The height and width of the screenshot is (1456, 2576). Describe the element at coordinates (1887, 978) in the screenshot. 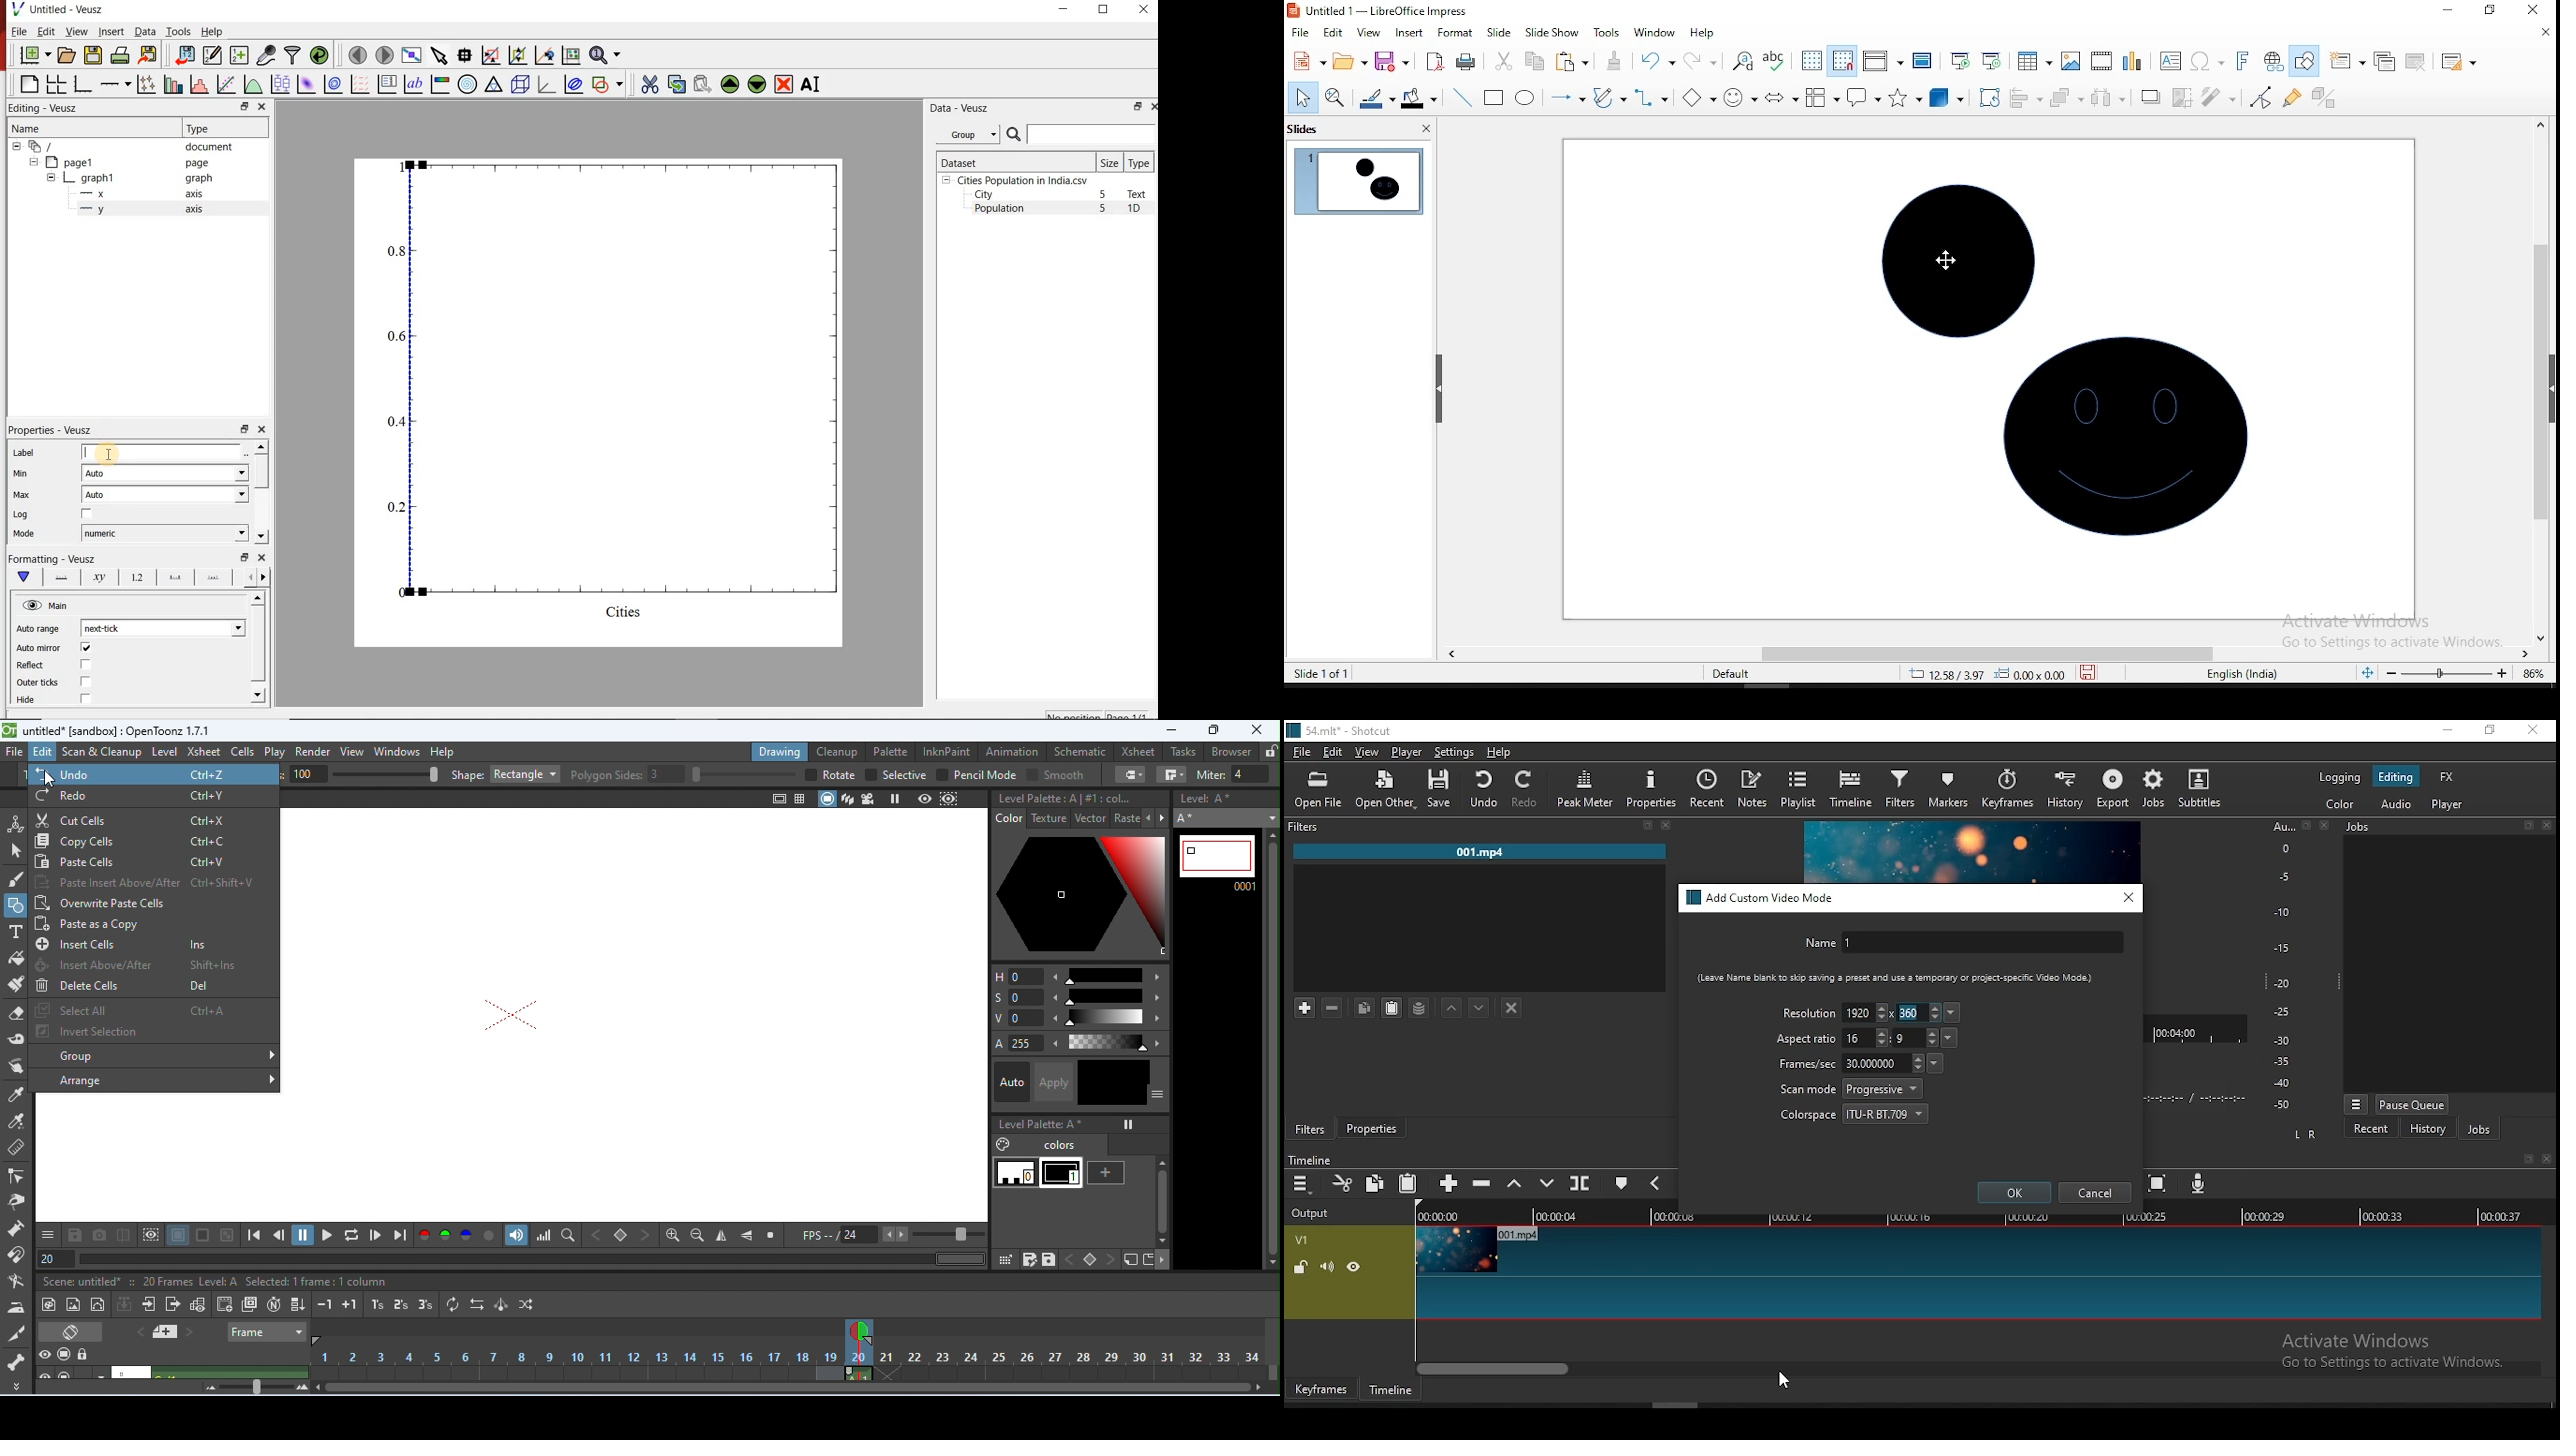

I see `{Leave Name blank to 5kip saving a preset and use a temporary Of project-speciic Video Mode)` at that location.